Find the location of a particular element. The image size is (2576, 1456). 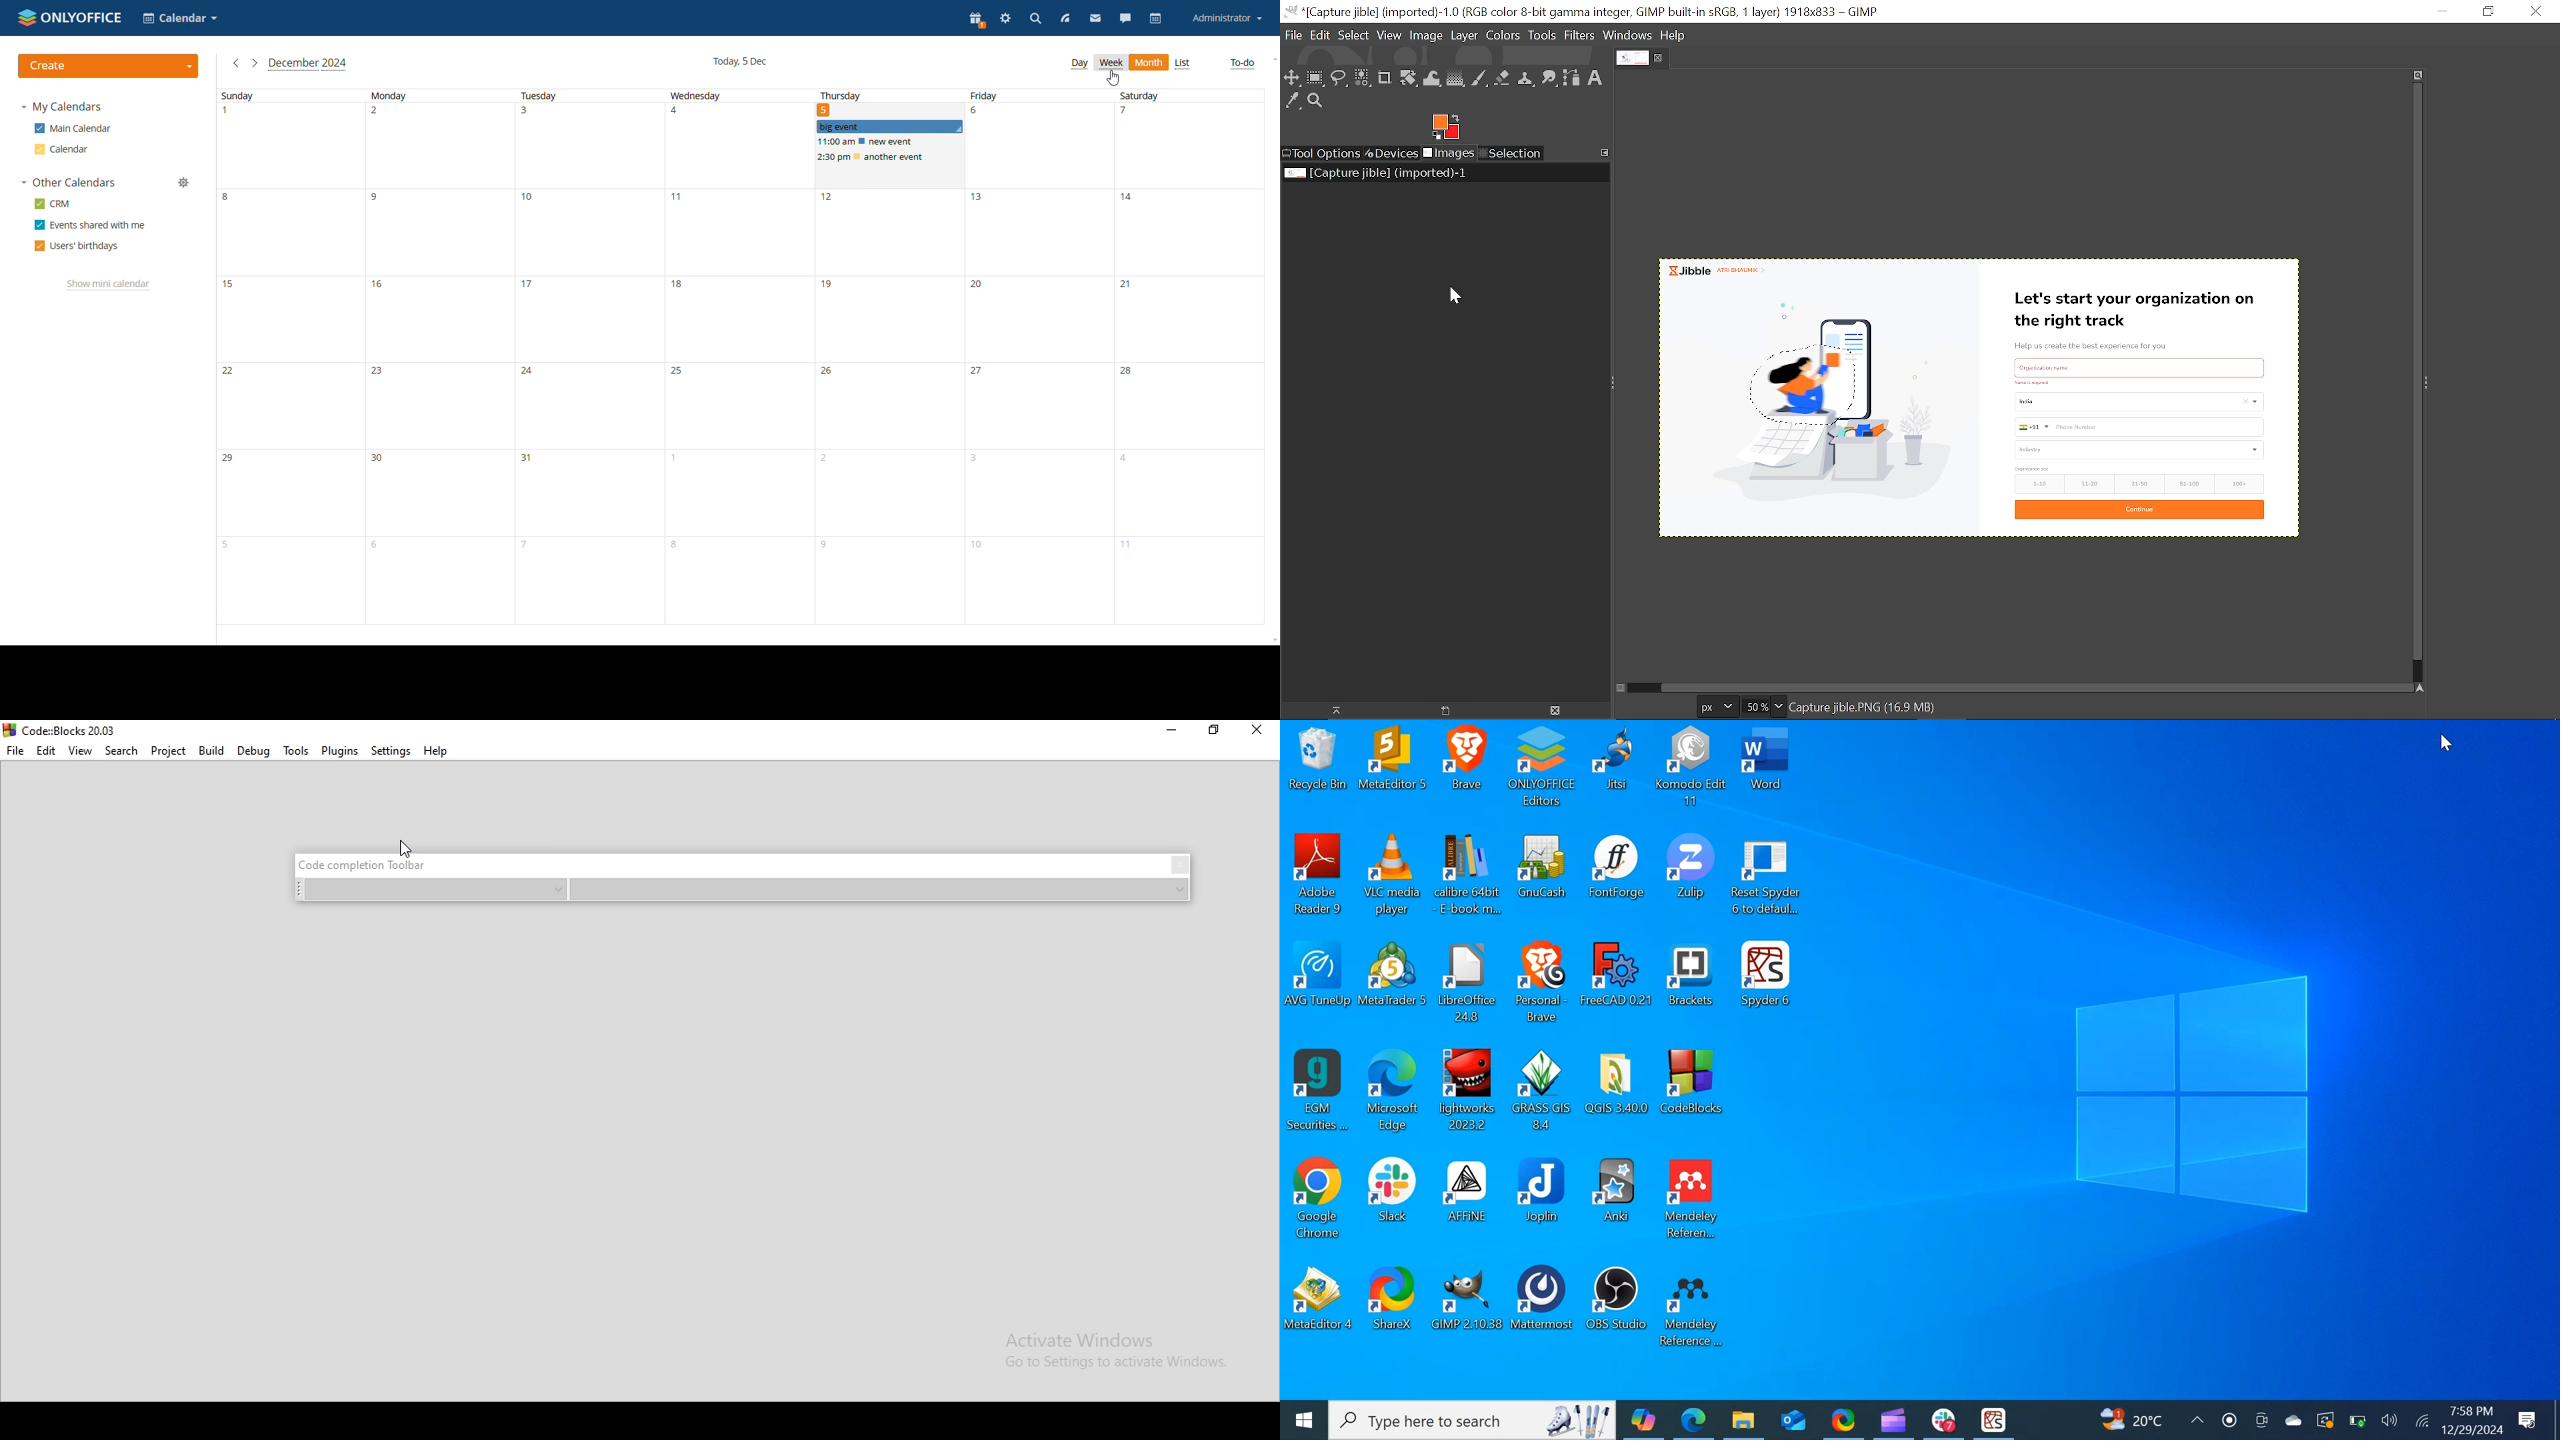

Access this tab is located at coordinates (1606, 152).